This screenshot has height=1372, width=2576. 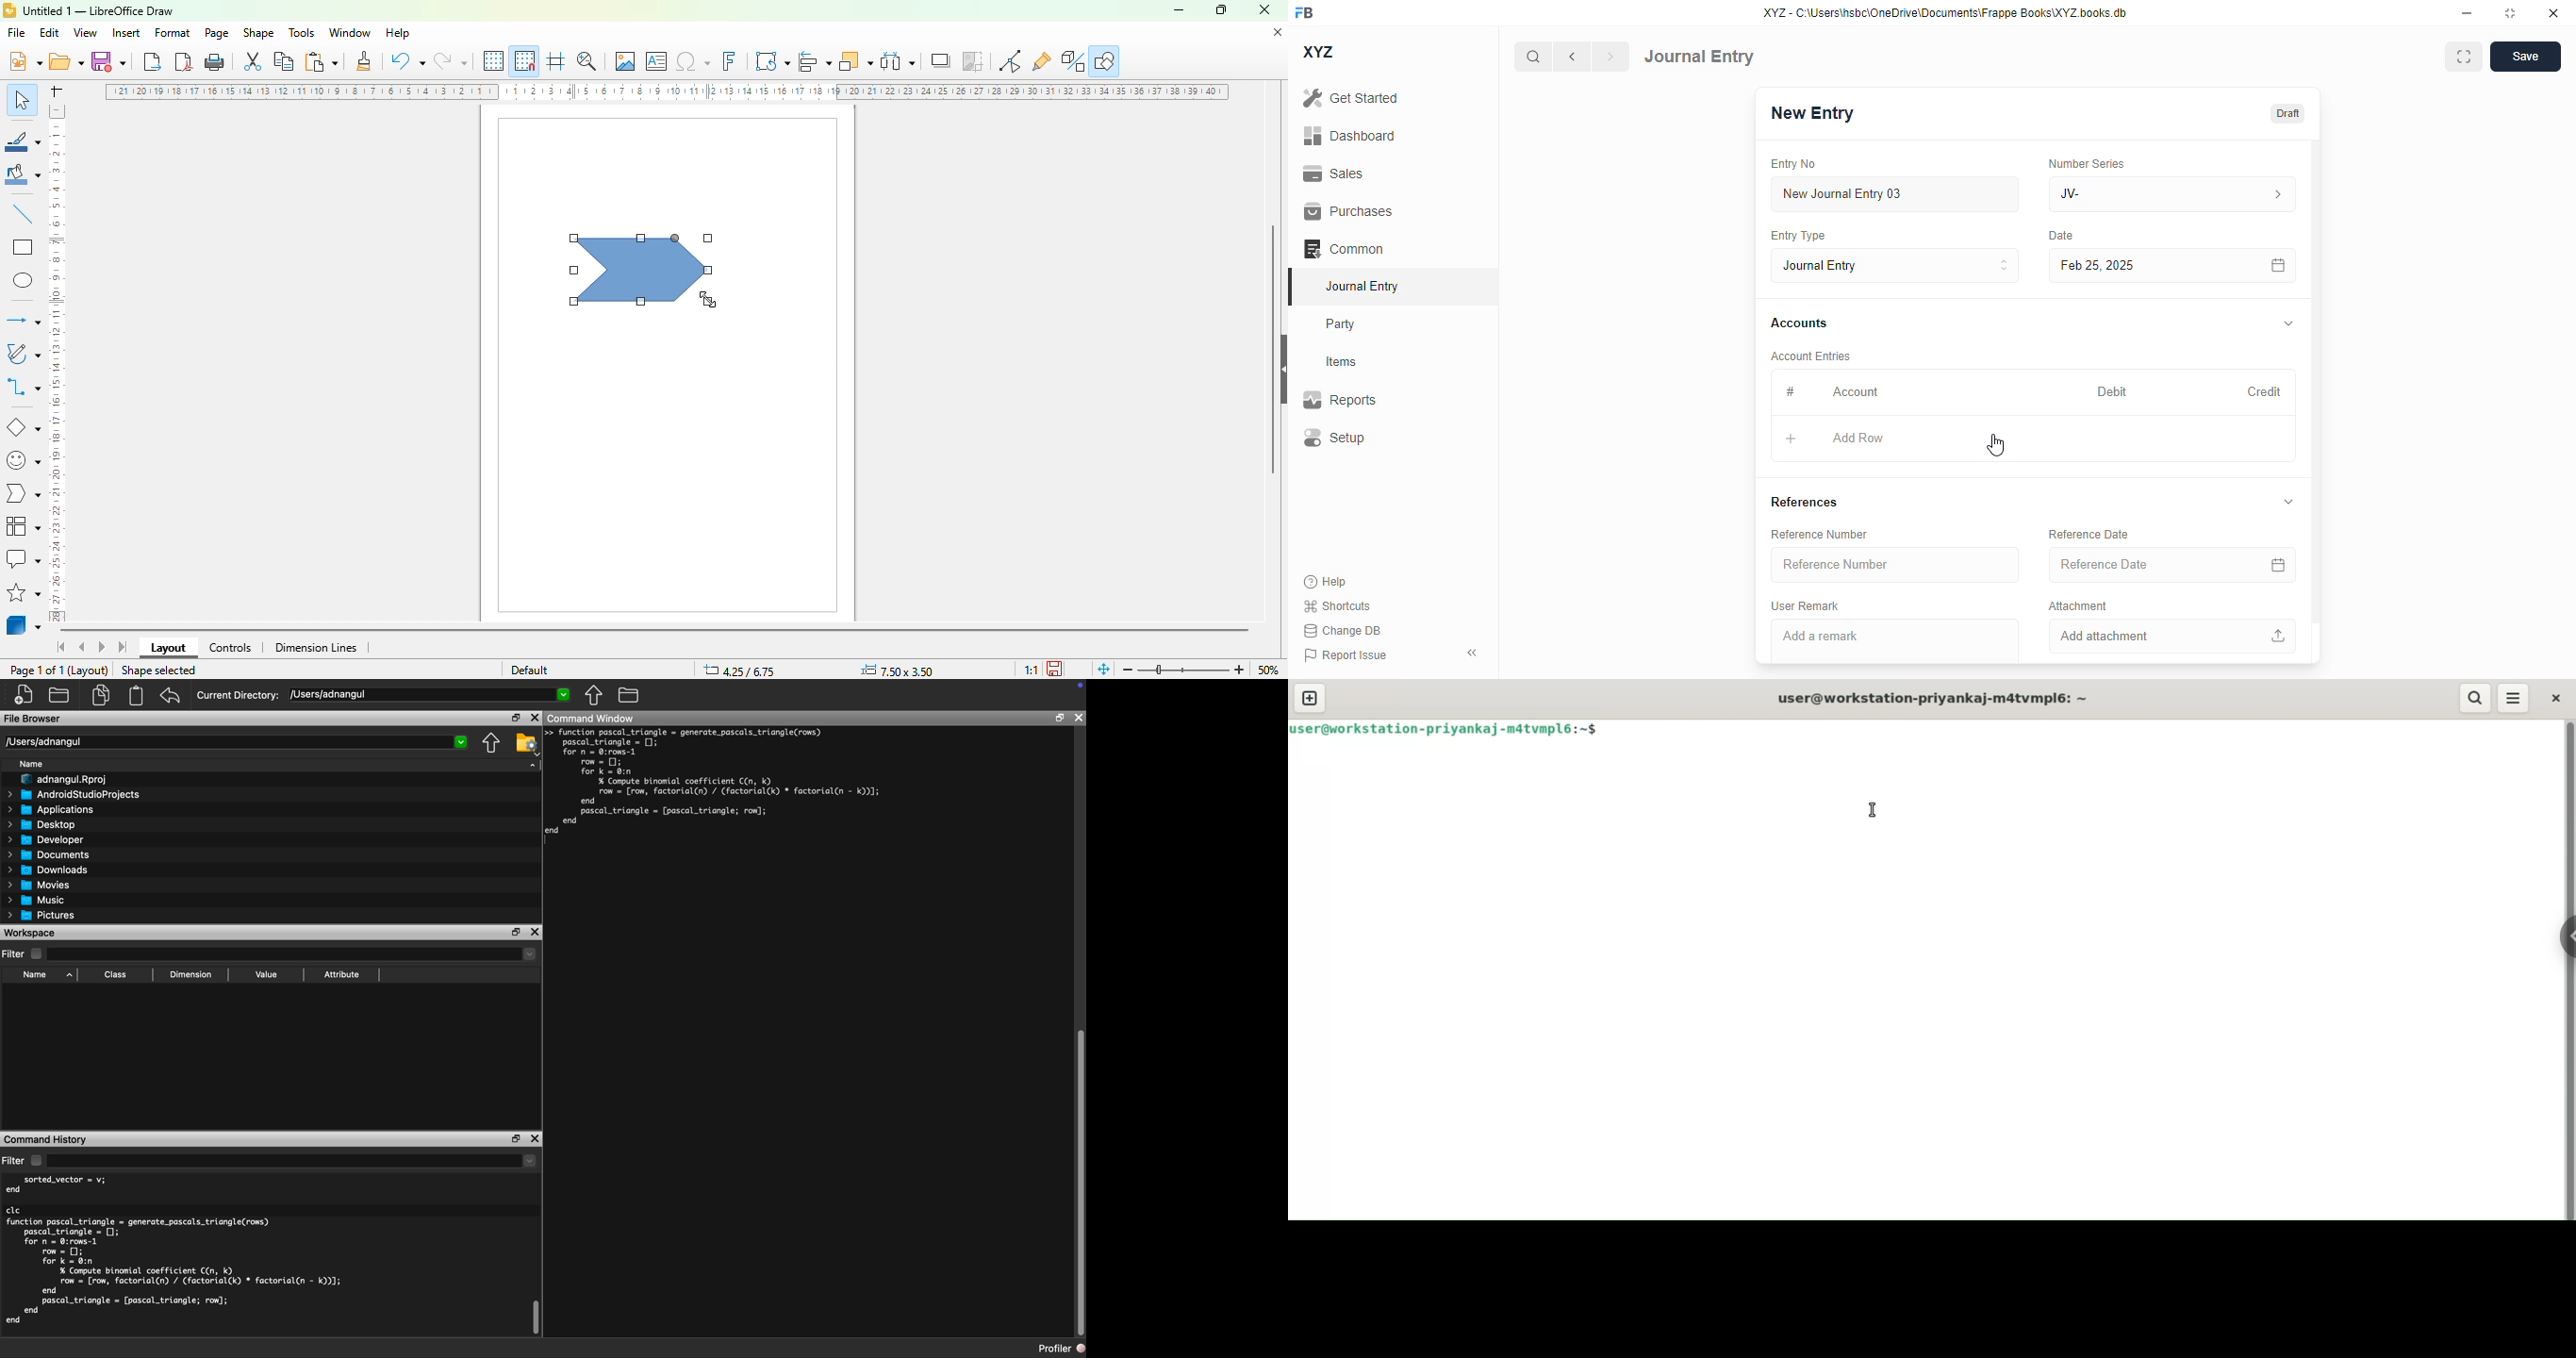 What do you see at coordinates (365, 59) in the screenshot?
I see `clone formatting` at bounding box center [365, 59].